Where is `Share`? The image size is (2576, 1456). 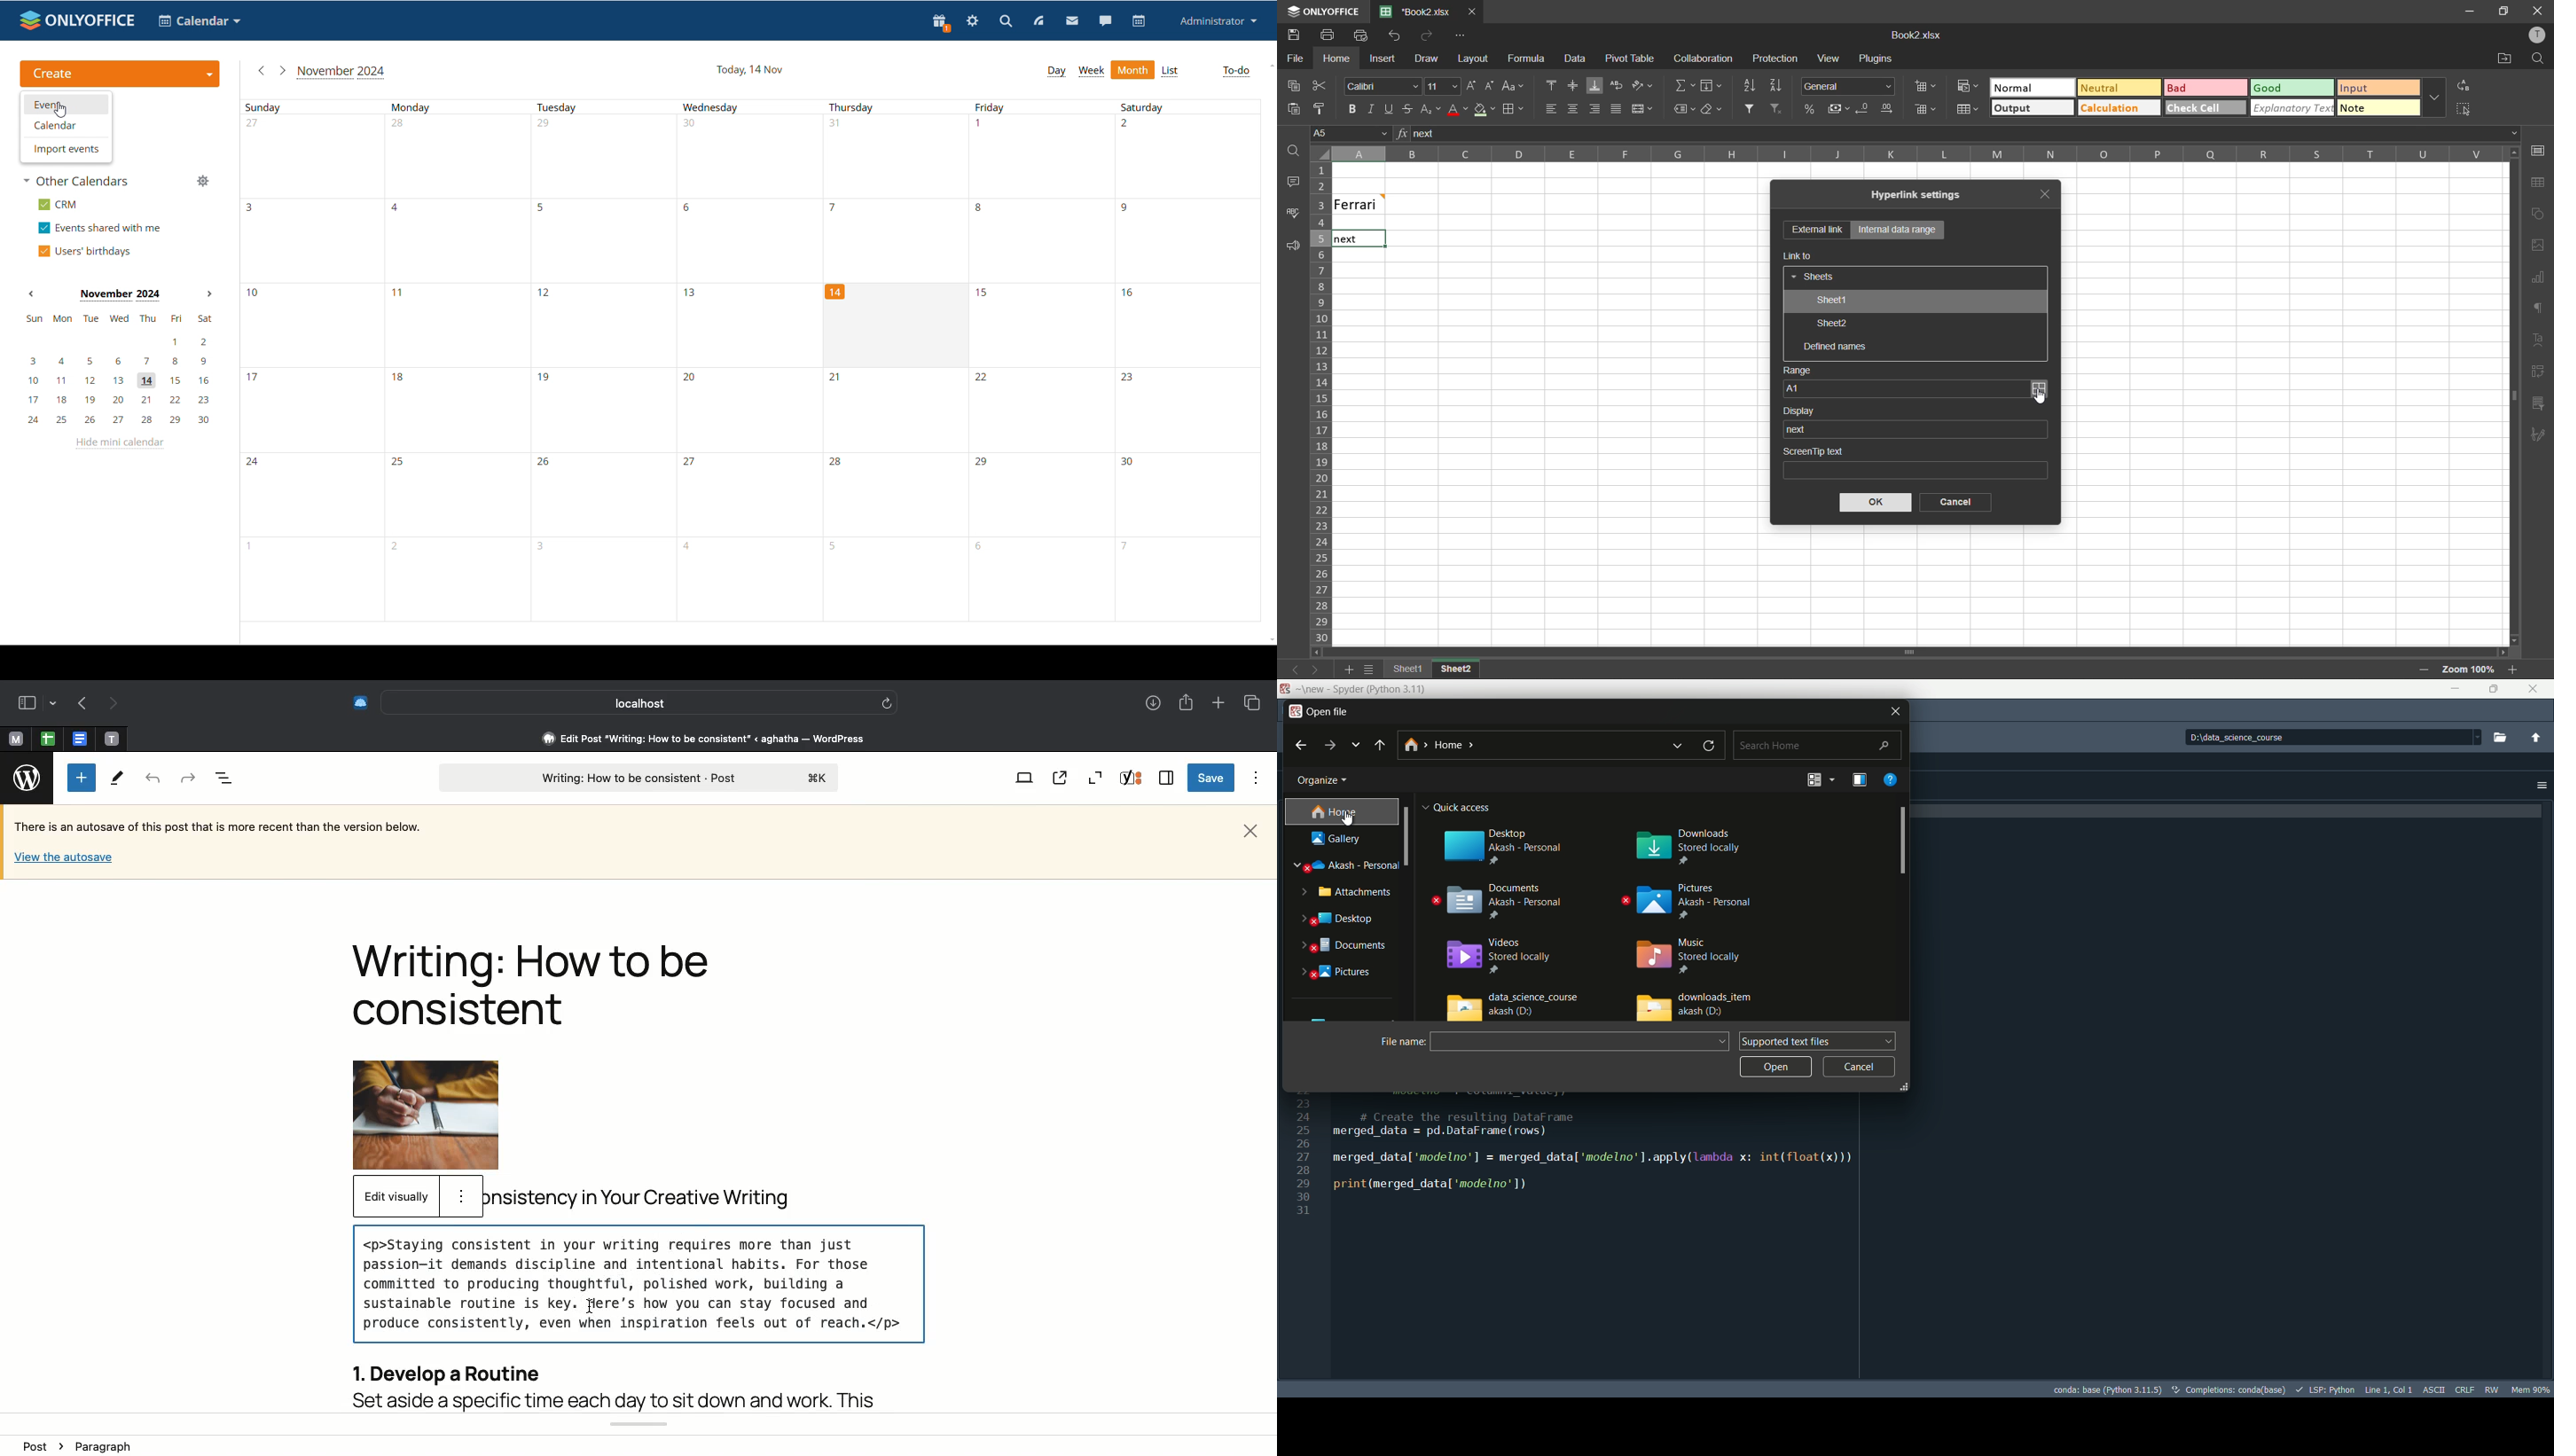
Share is located at coordinates (1188, 703).